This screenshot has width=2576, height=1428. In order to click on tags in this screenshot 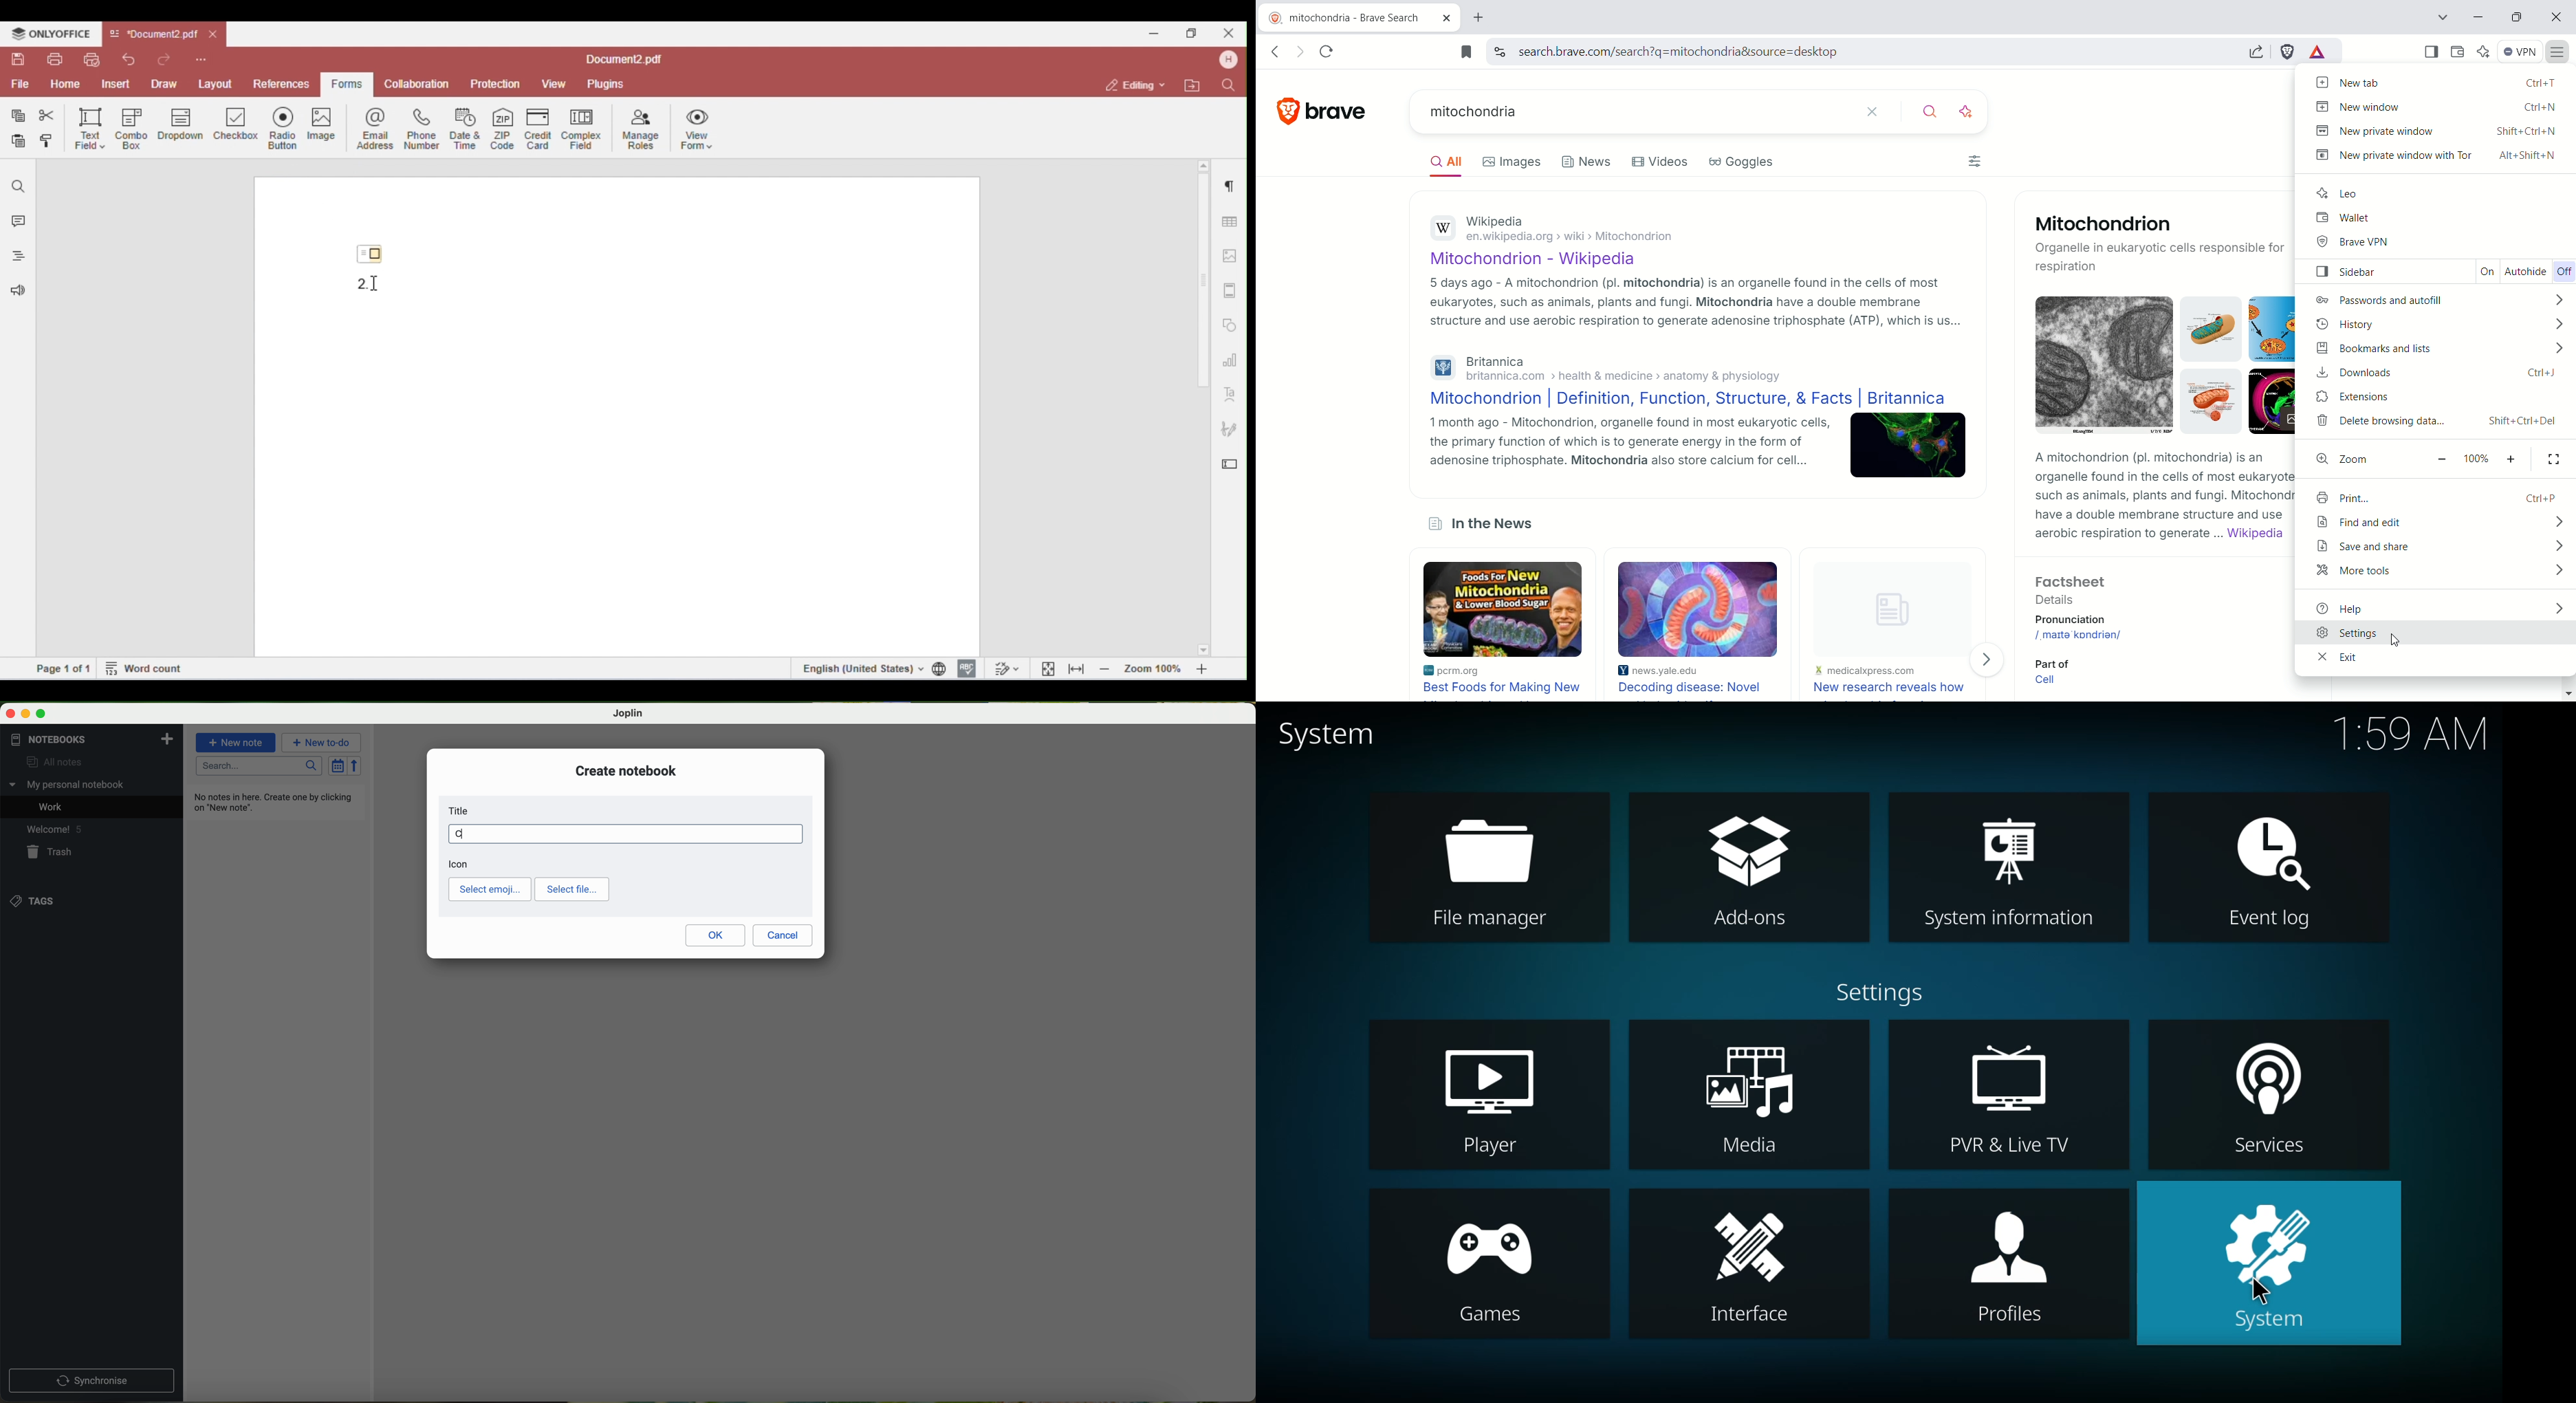, I will do `click(34, 900)`.